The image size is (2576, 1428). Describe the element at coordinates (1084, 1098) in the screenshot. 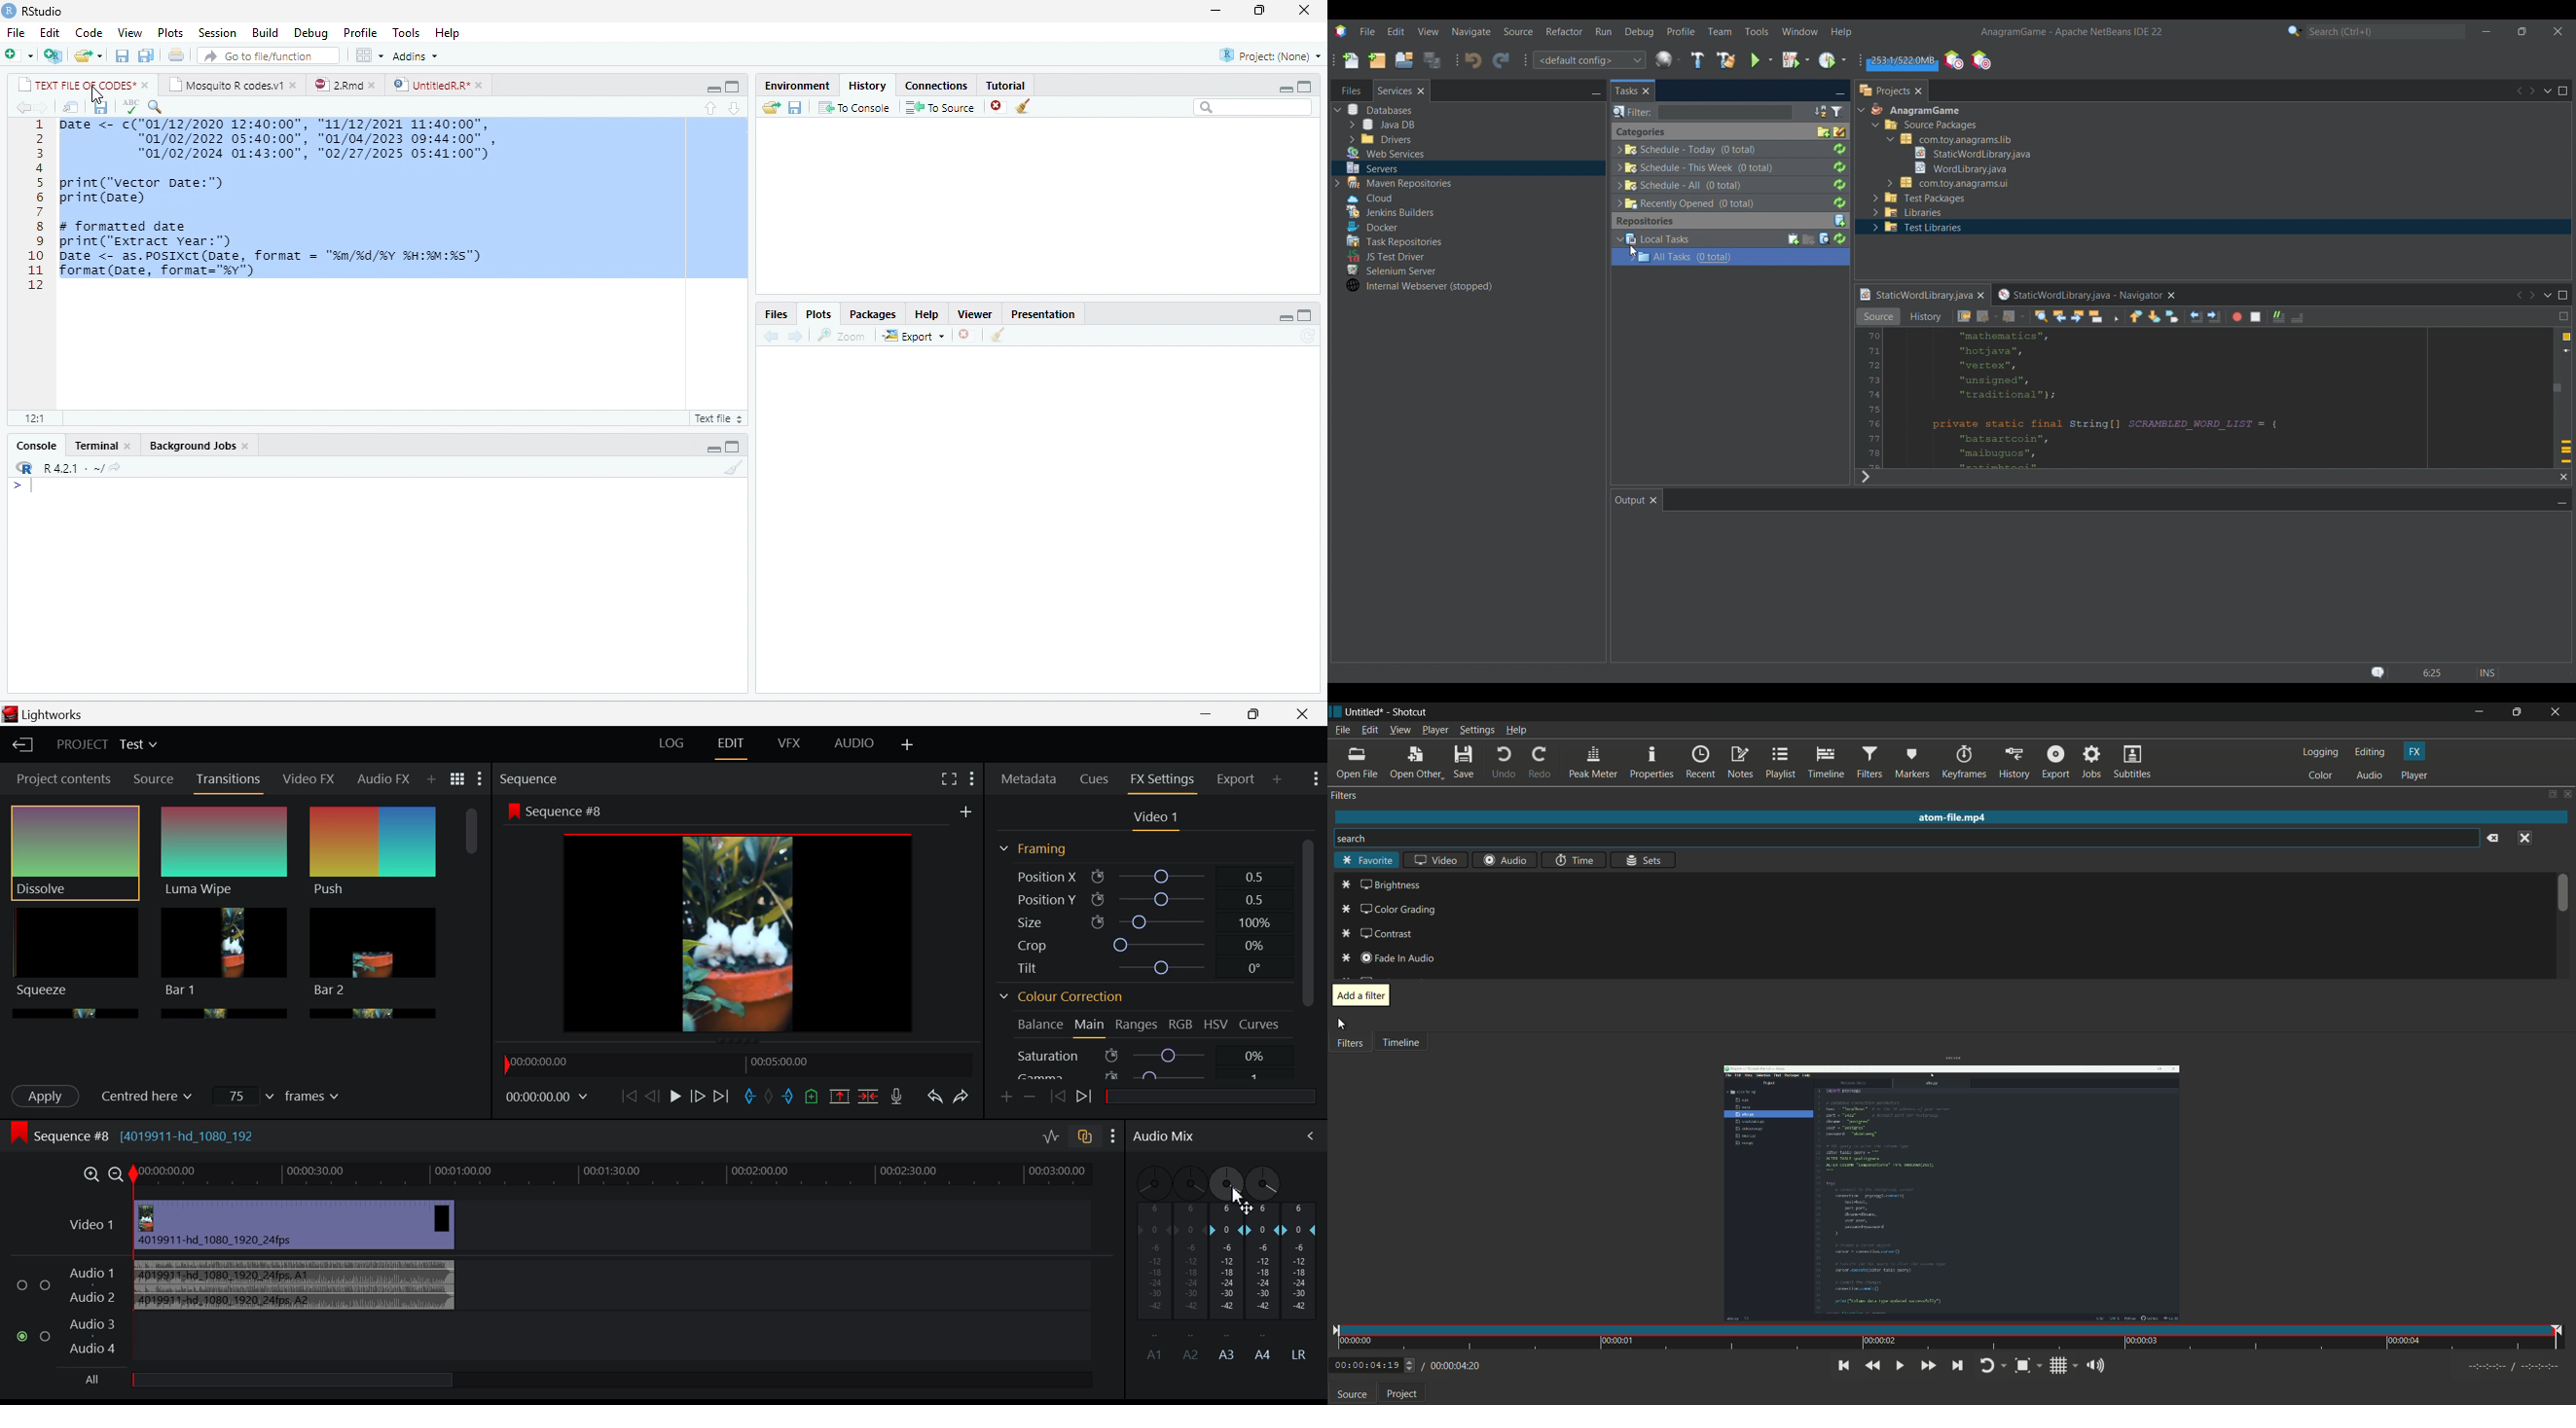

I see `Next keyframe` at that location.